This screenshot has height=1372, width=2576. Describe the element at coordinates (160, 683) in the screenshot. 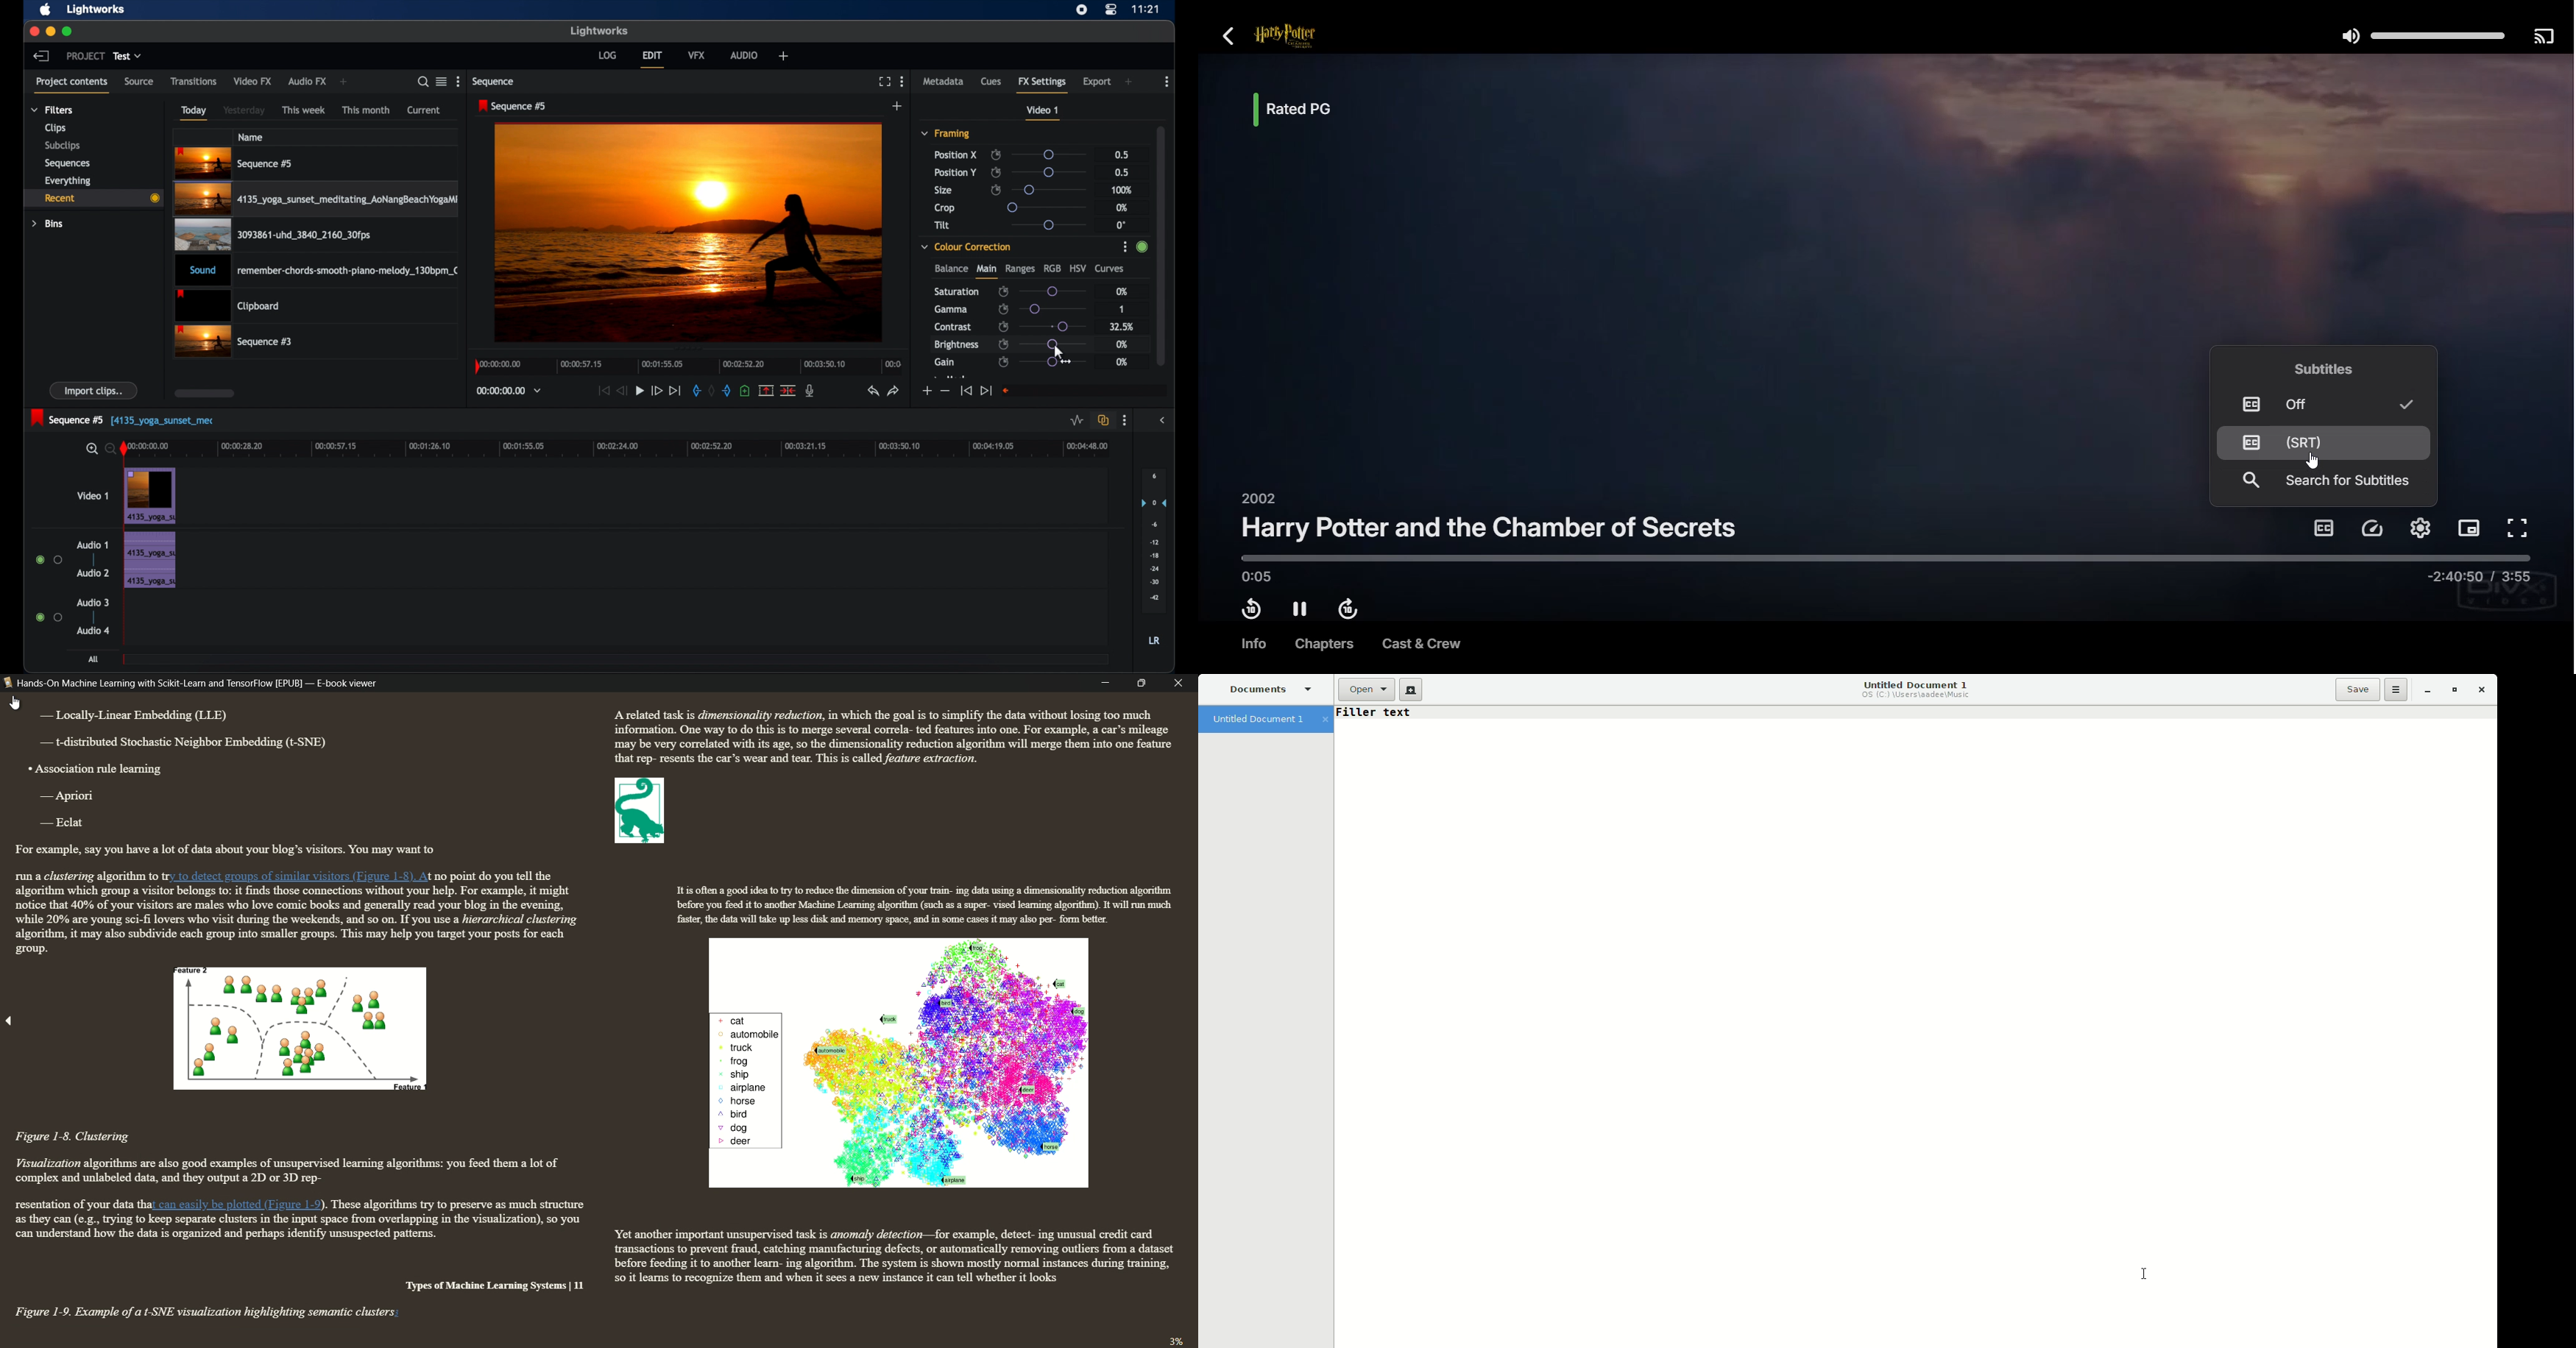

I see `book name` at that location.